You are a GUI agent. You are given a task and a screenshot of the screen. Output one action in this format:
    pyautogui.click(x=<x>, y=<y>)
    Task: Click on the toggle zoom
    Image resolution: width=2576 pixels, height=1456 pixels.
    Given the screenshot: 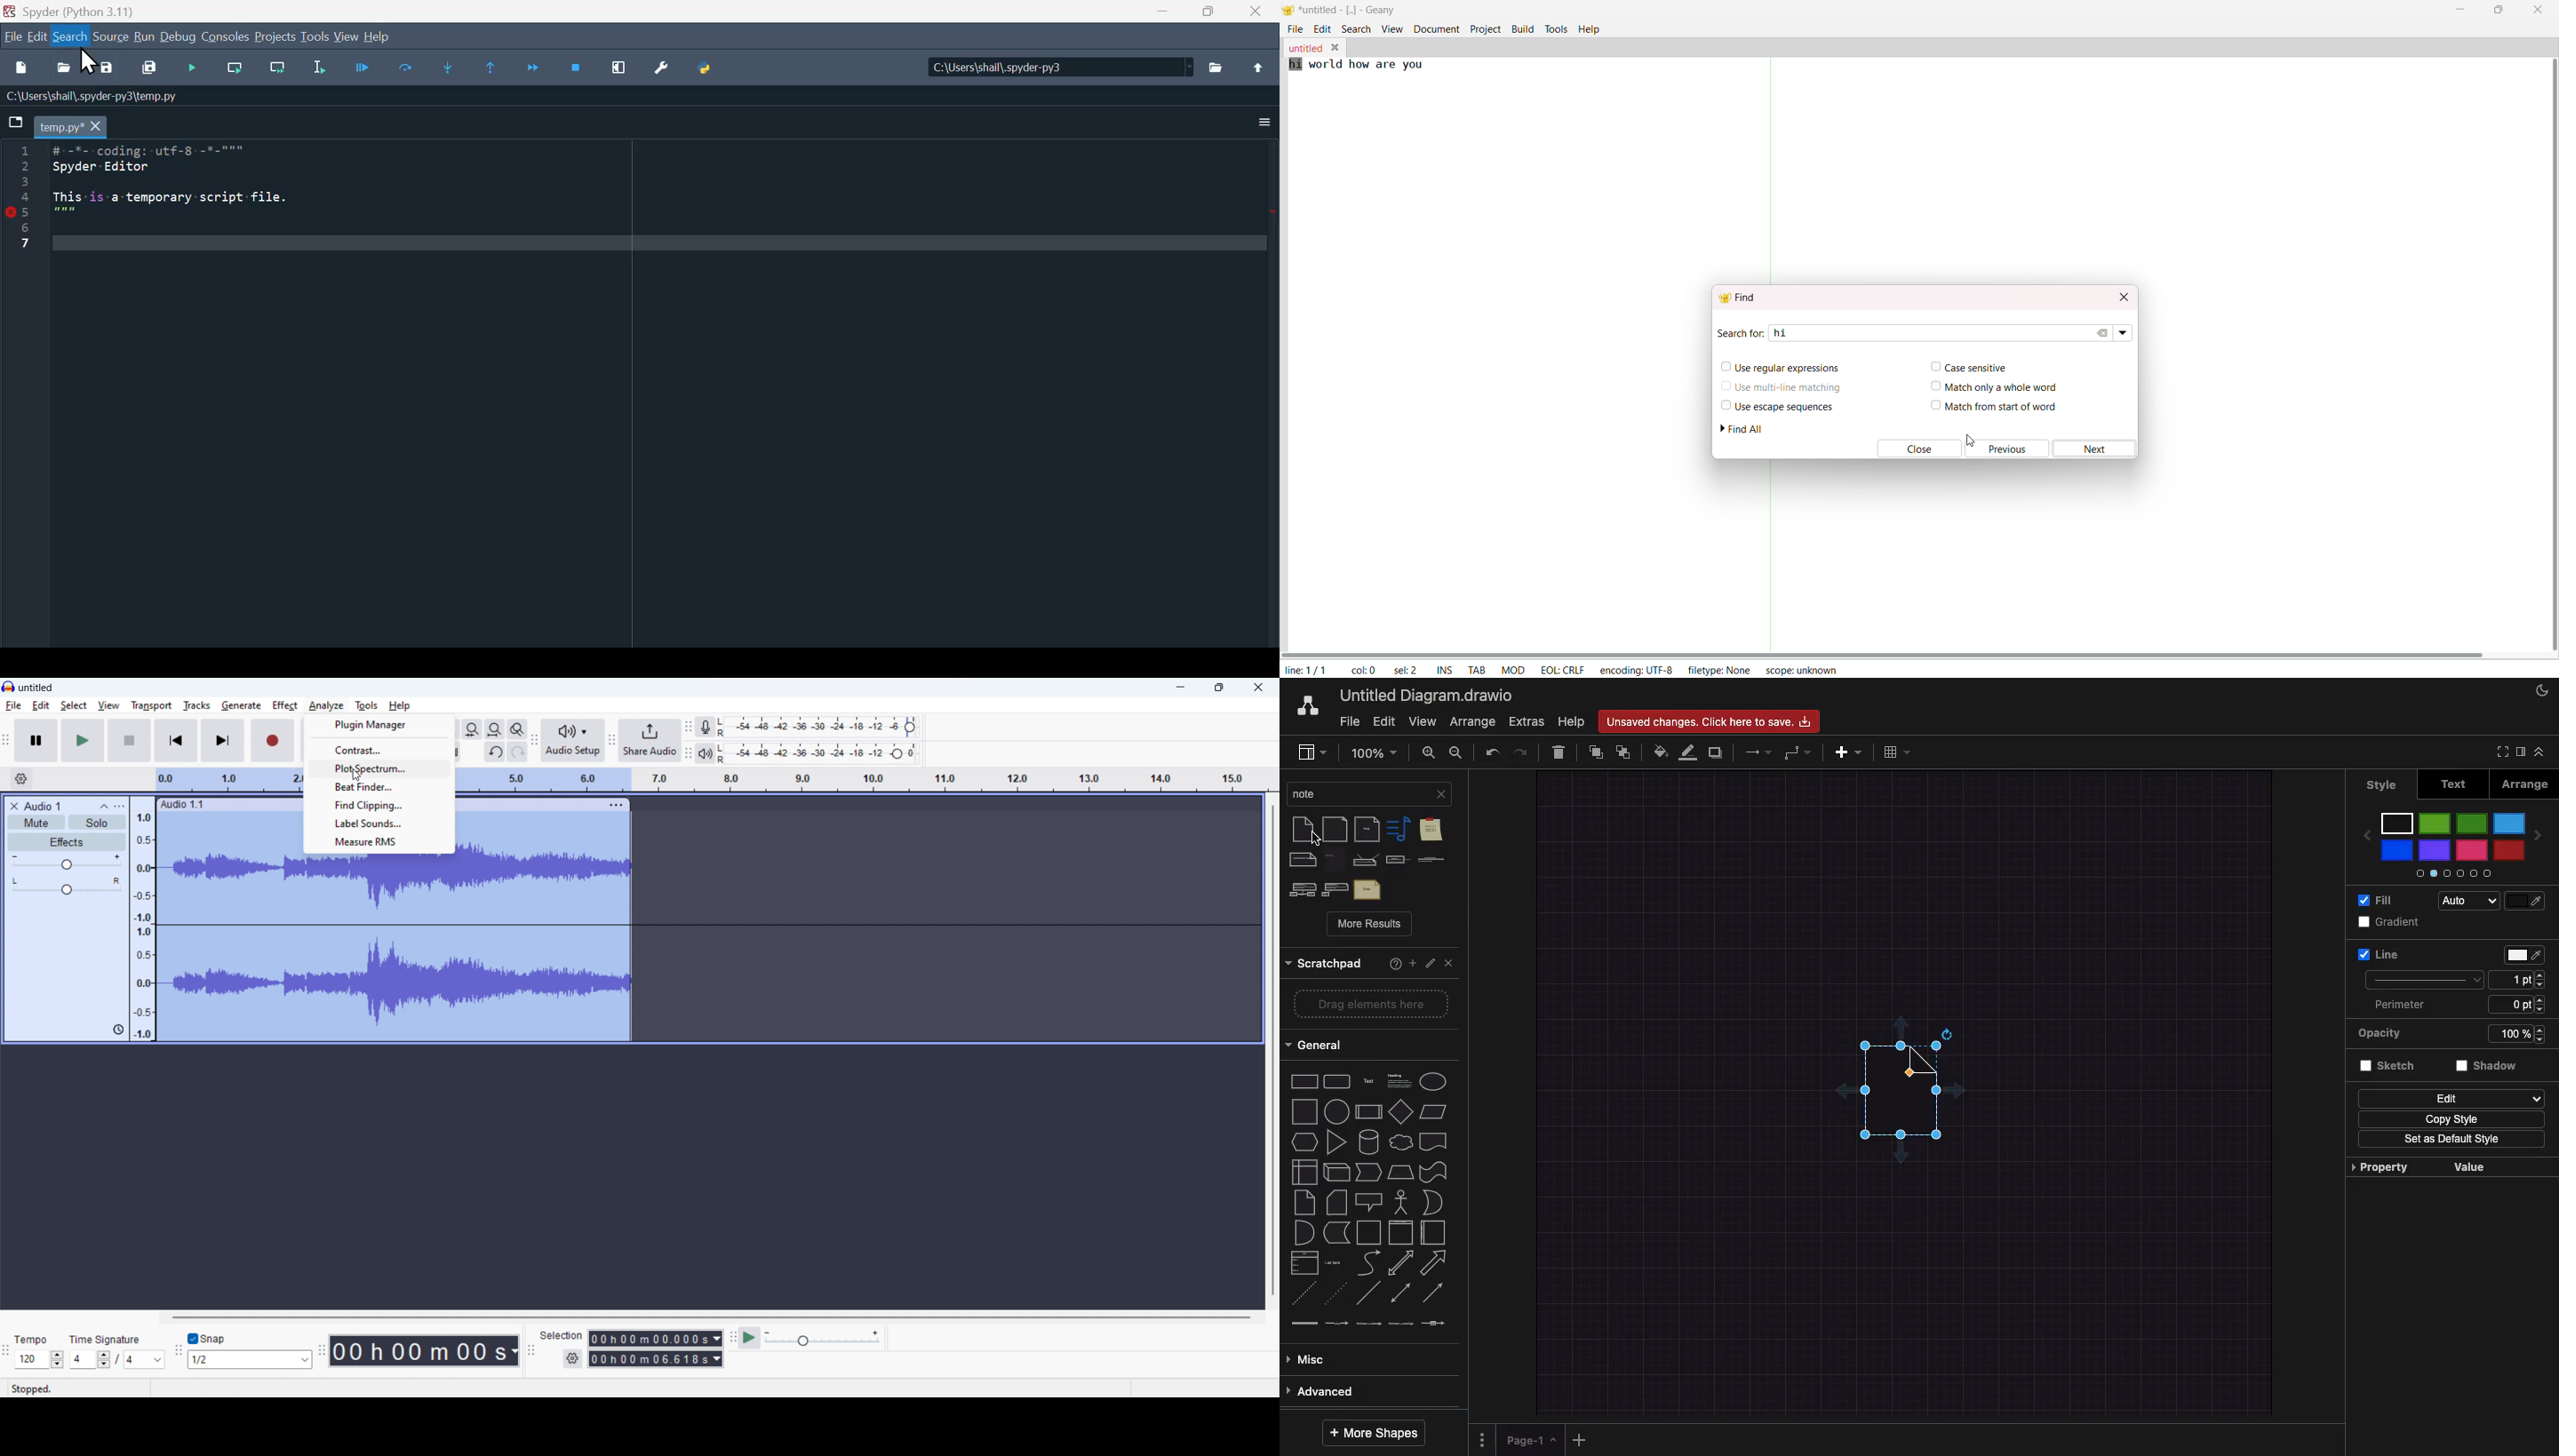 What is the action you would take?
    pyautogui.click(x=517, y=729)
    